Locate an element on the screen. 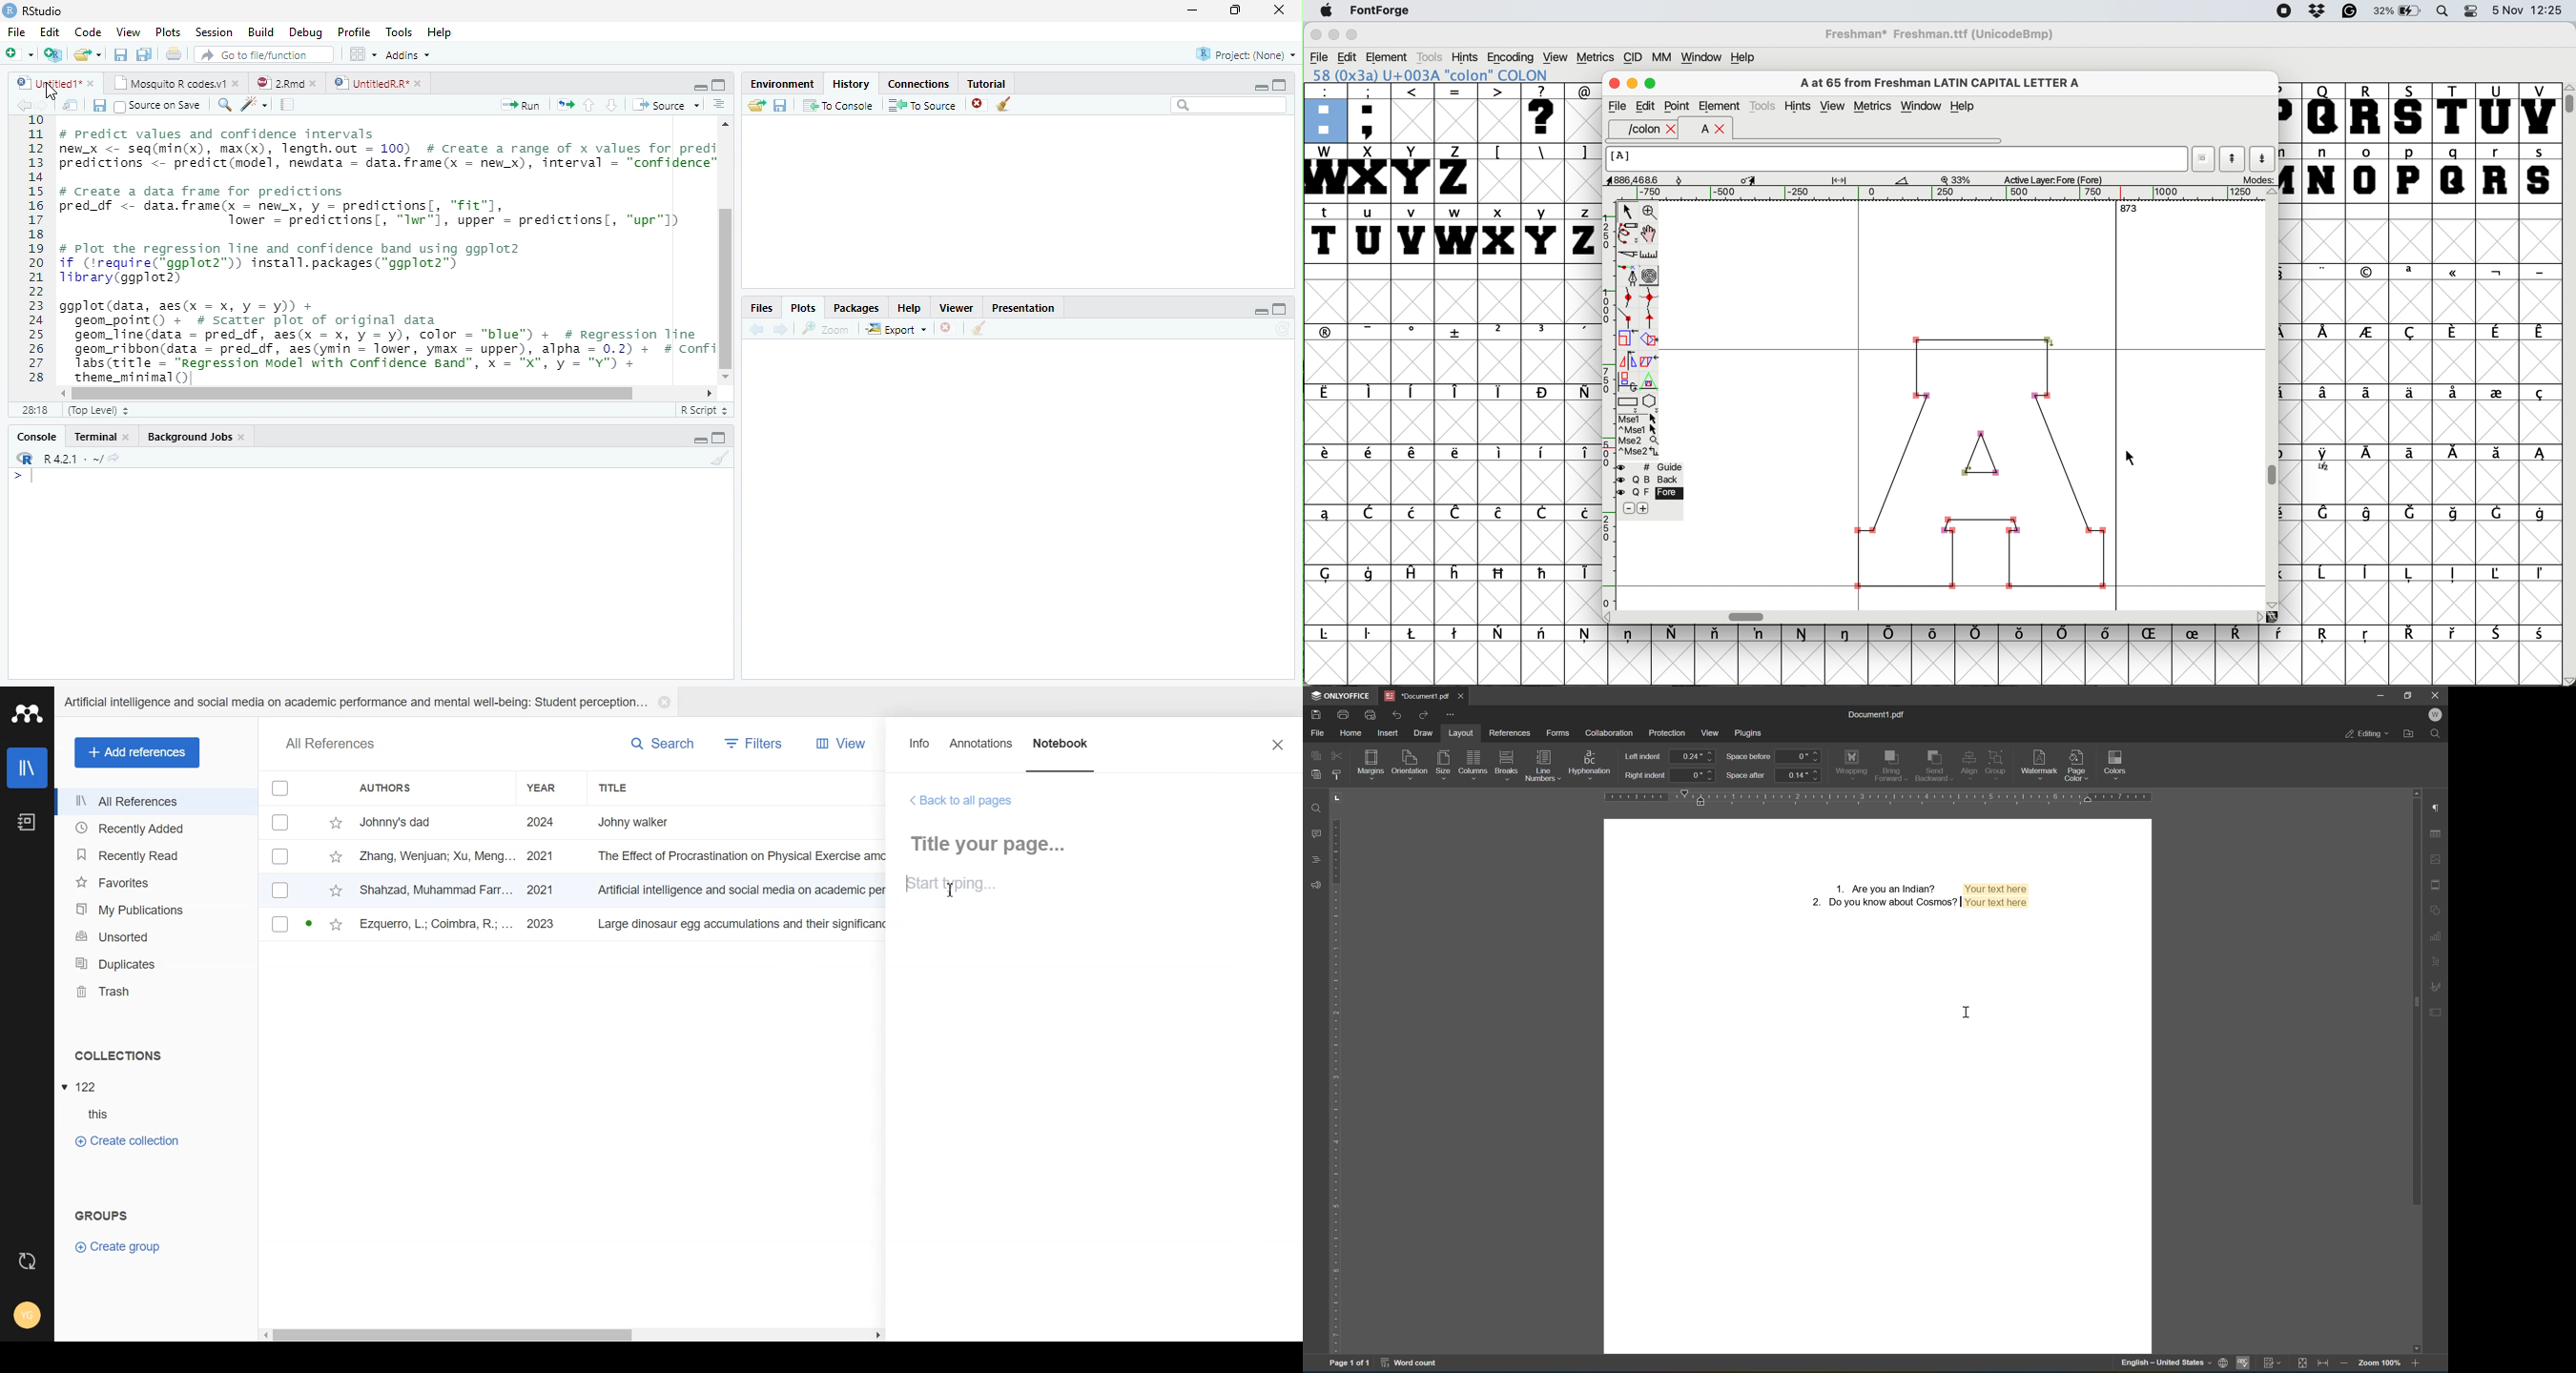 The width and height of the screenshot is (2576, 1400). My Publication is located at coordinates (156, 910).